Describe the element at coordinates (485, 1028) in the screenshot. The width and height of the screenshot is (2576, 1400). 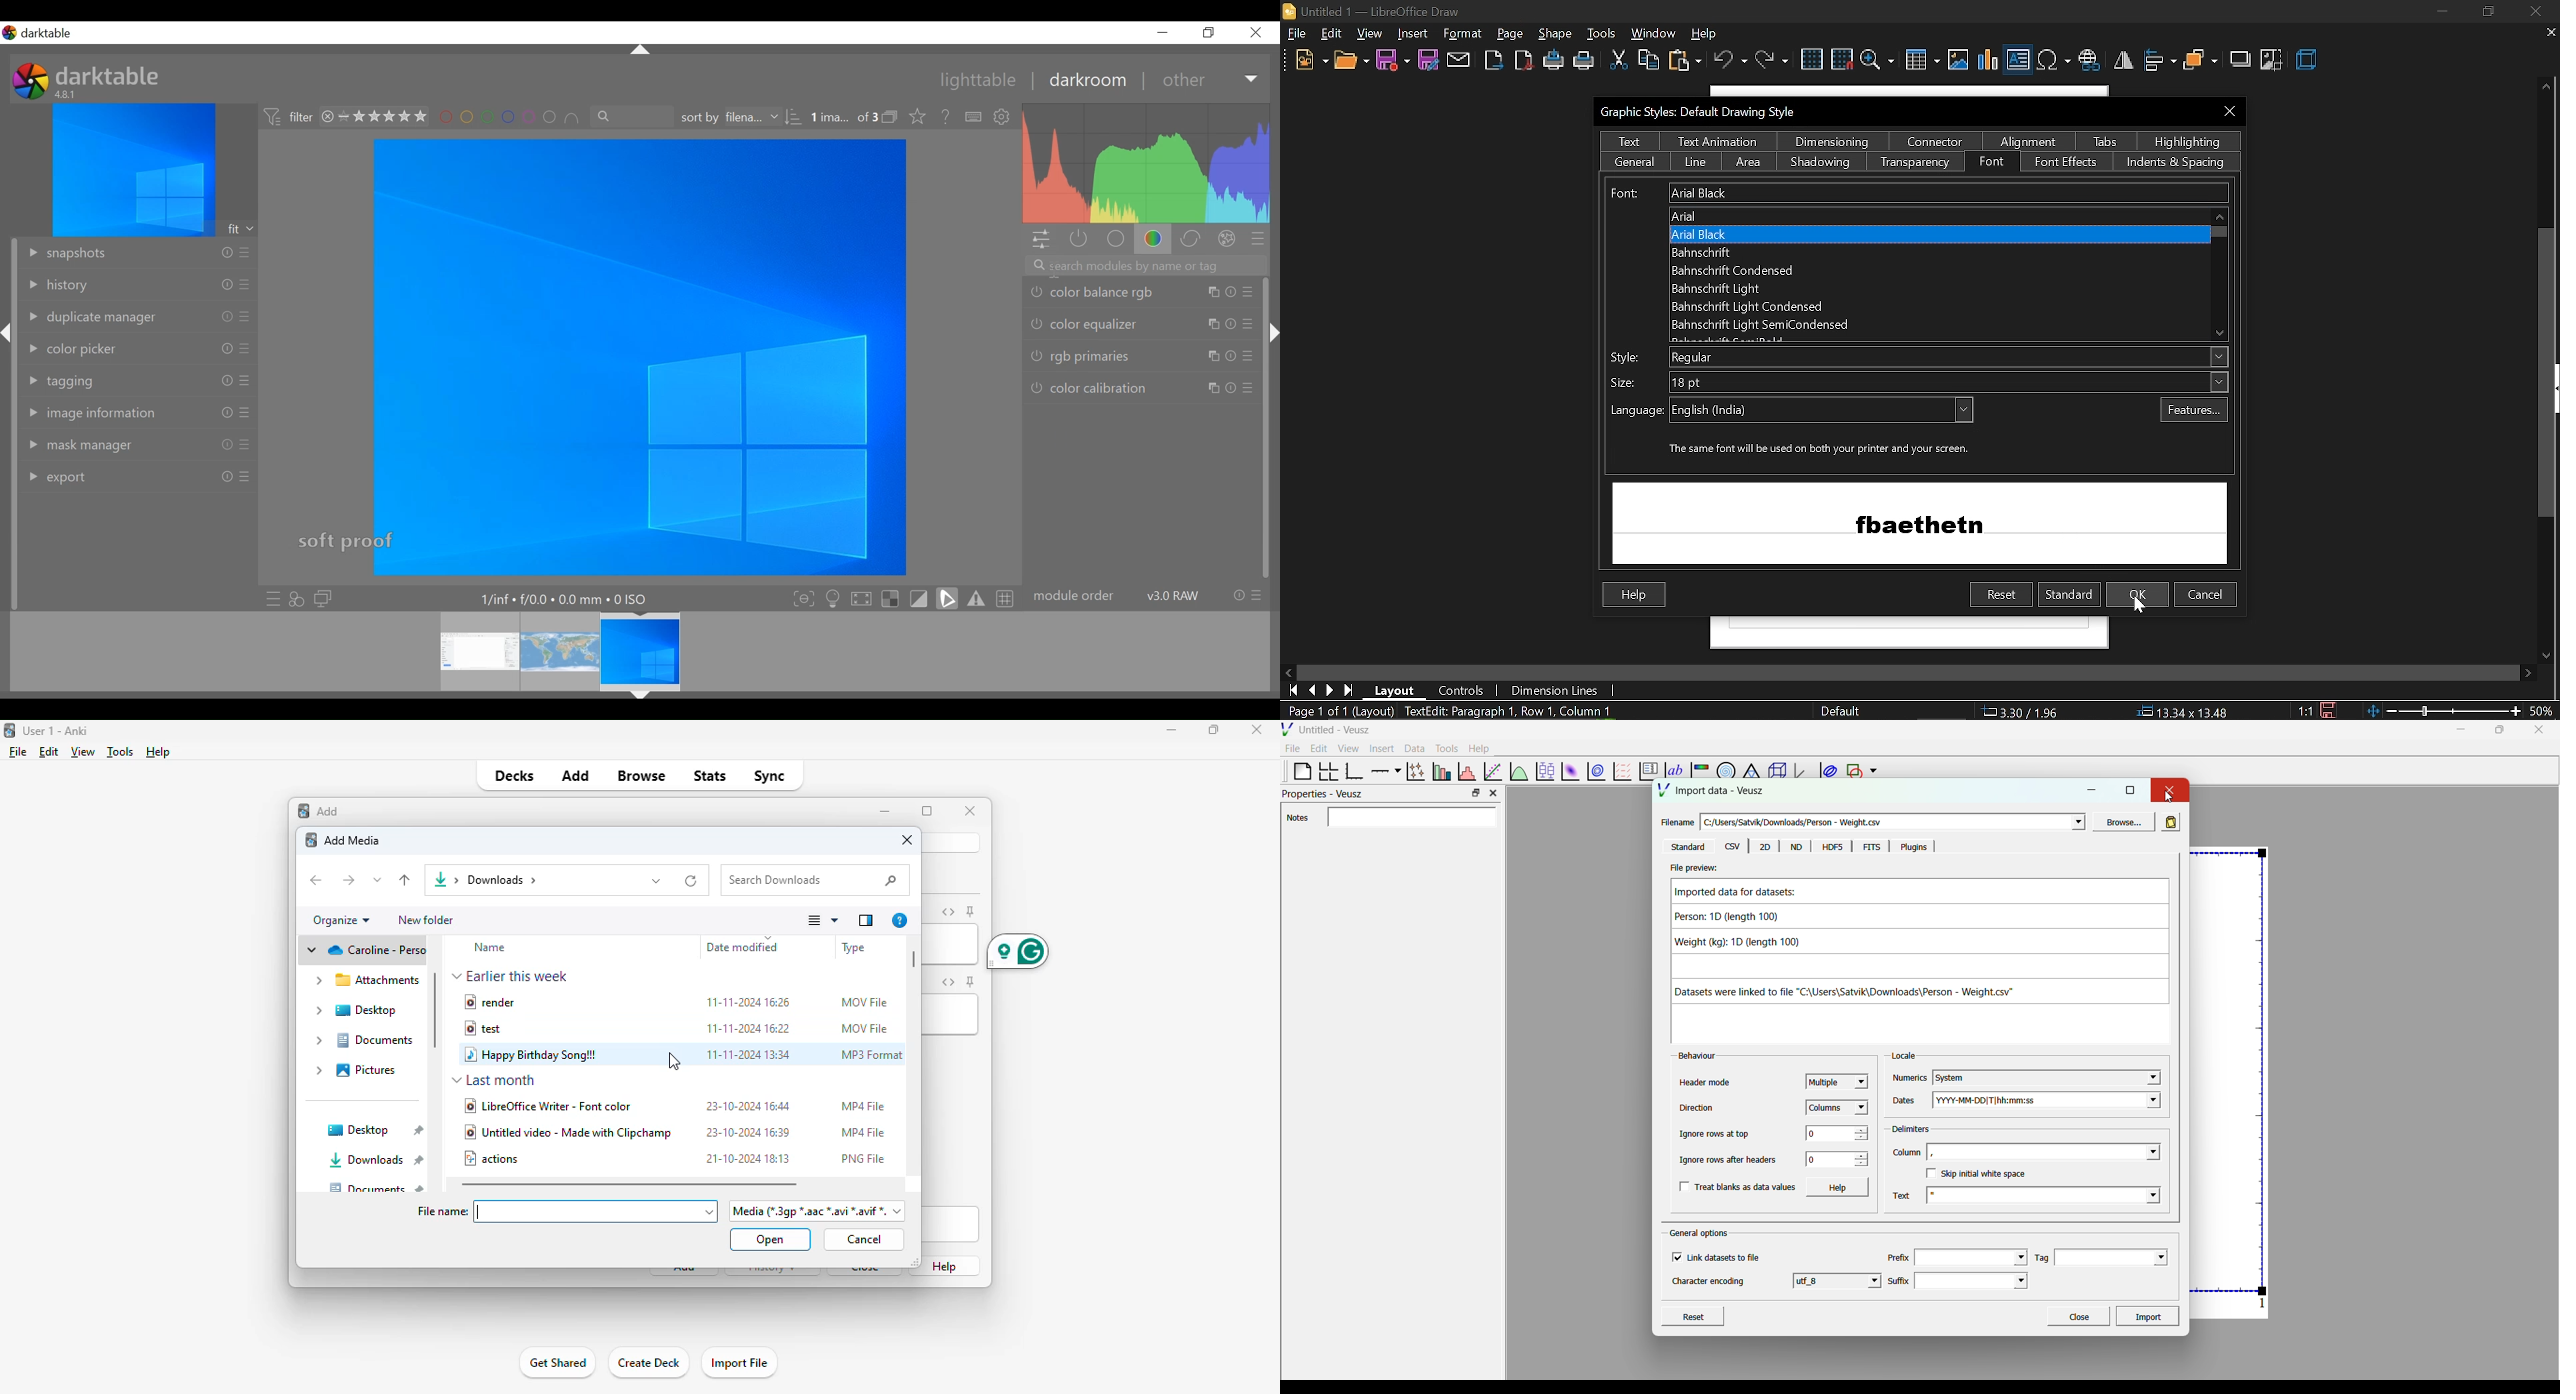
I see `test` at that location.